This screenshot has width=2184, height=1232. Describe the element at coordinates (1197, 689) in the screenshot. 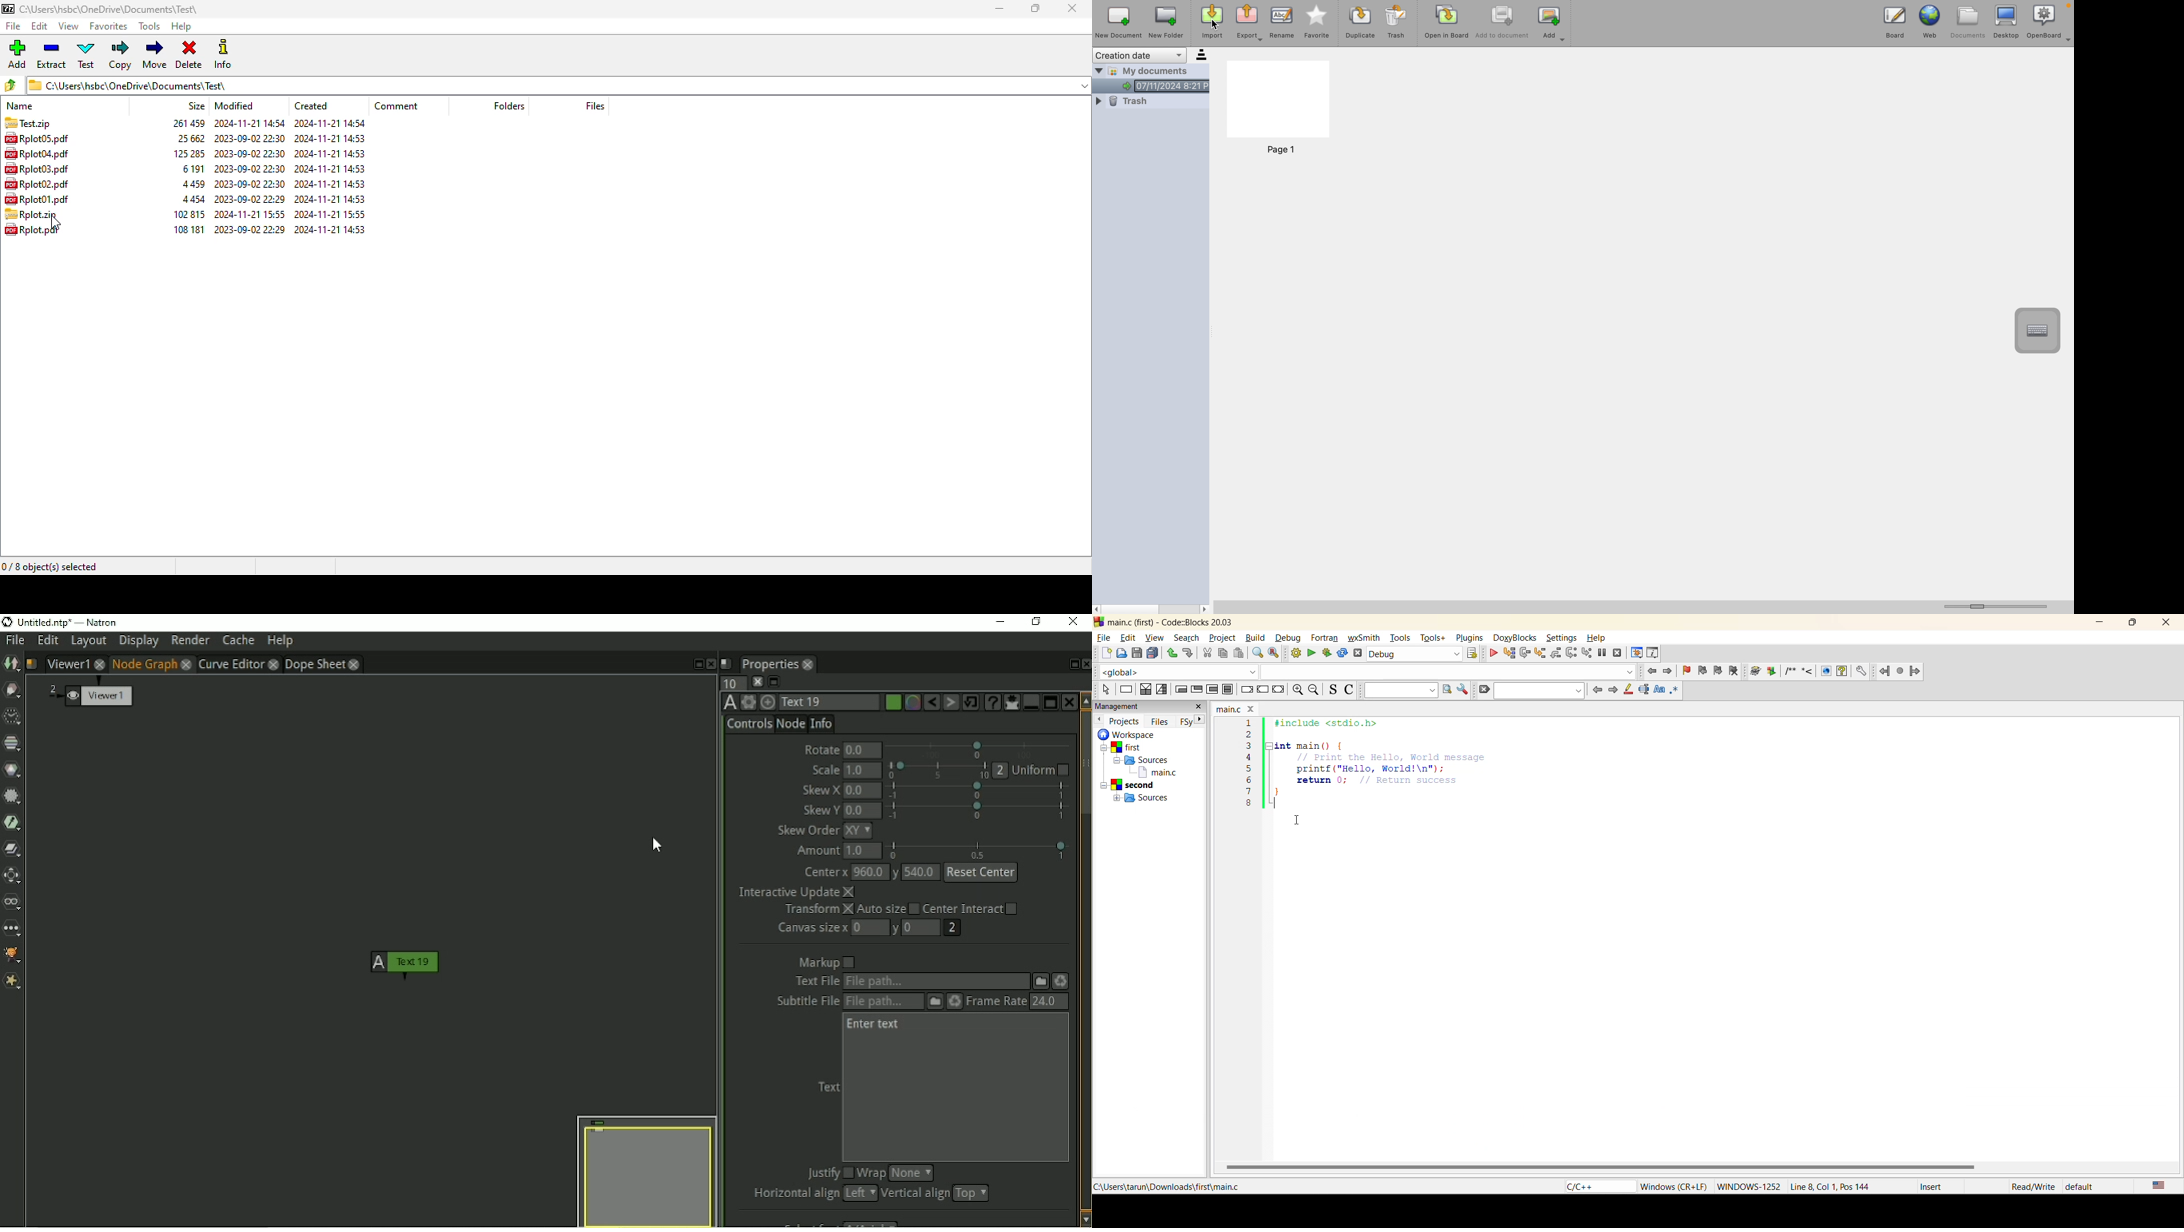

I see `exit condition loop` at that location.